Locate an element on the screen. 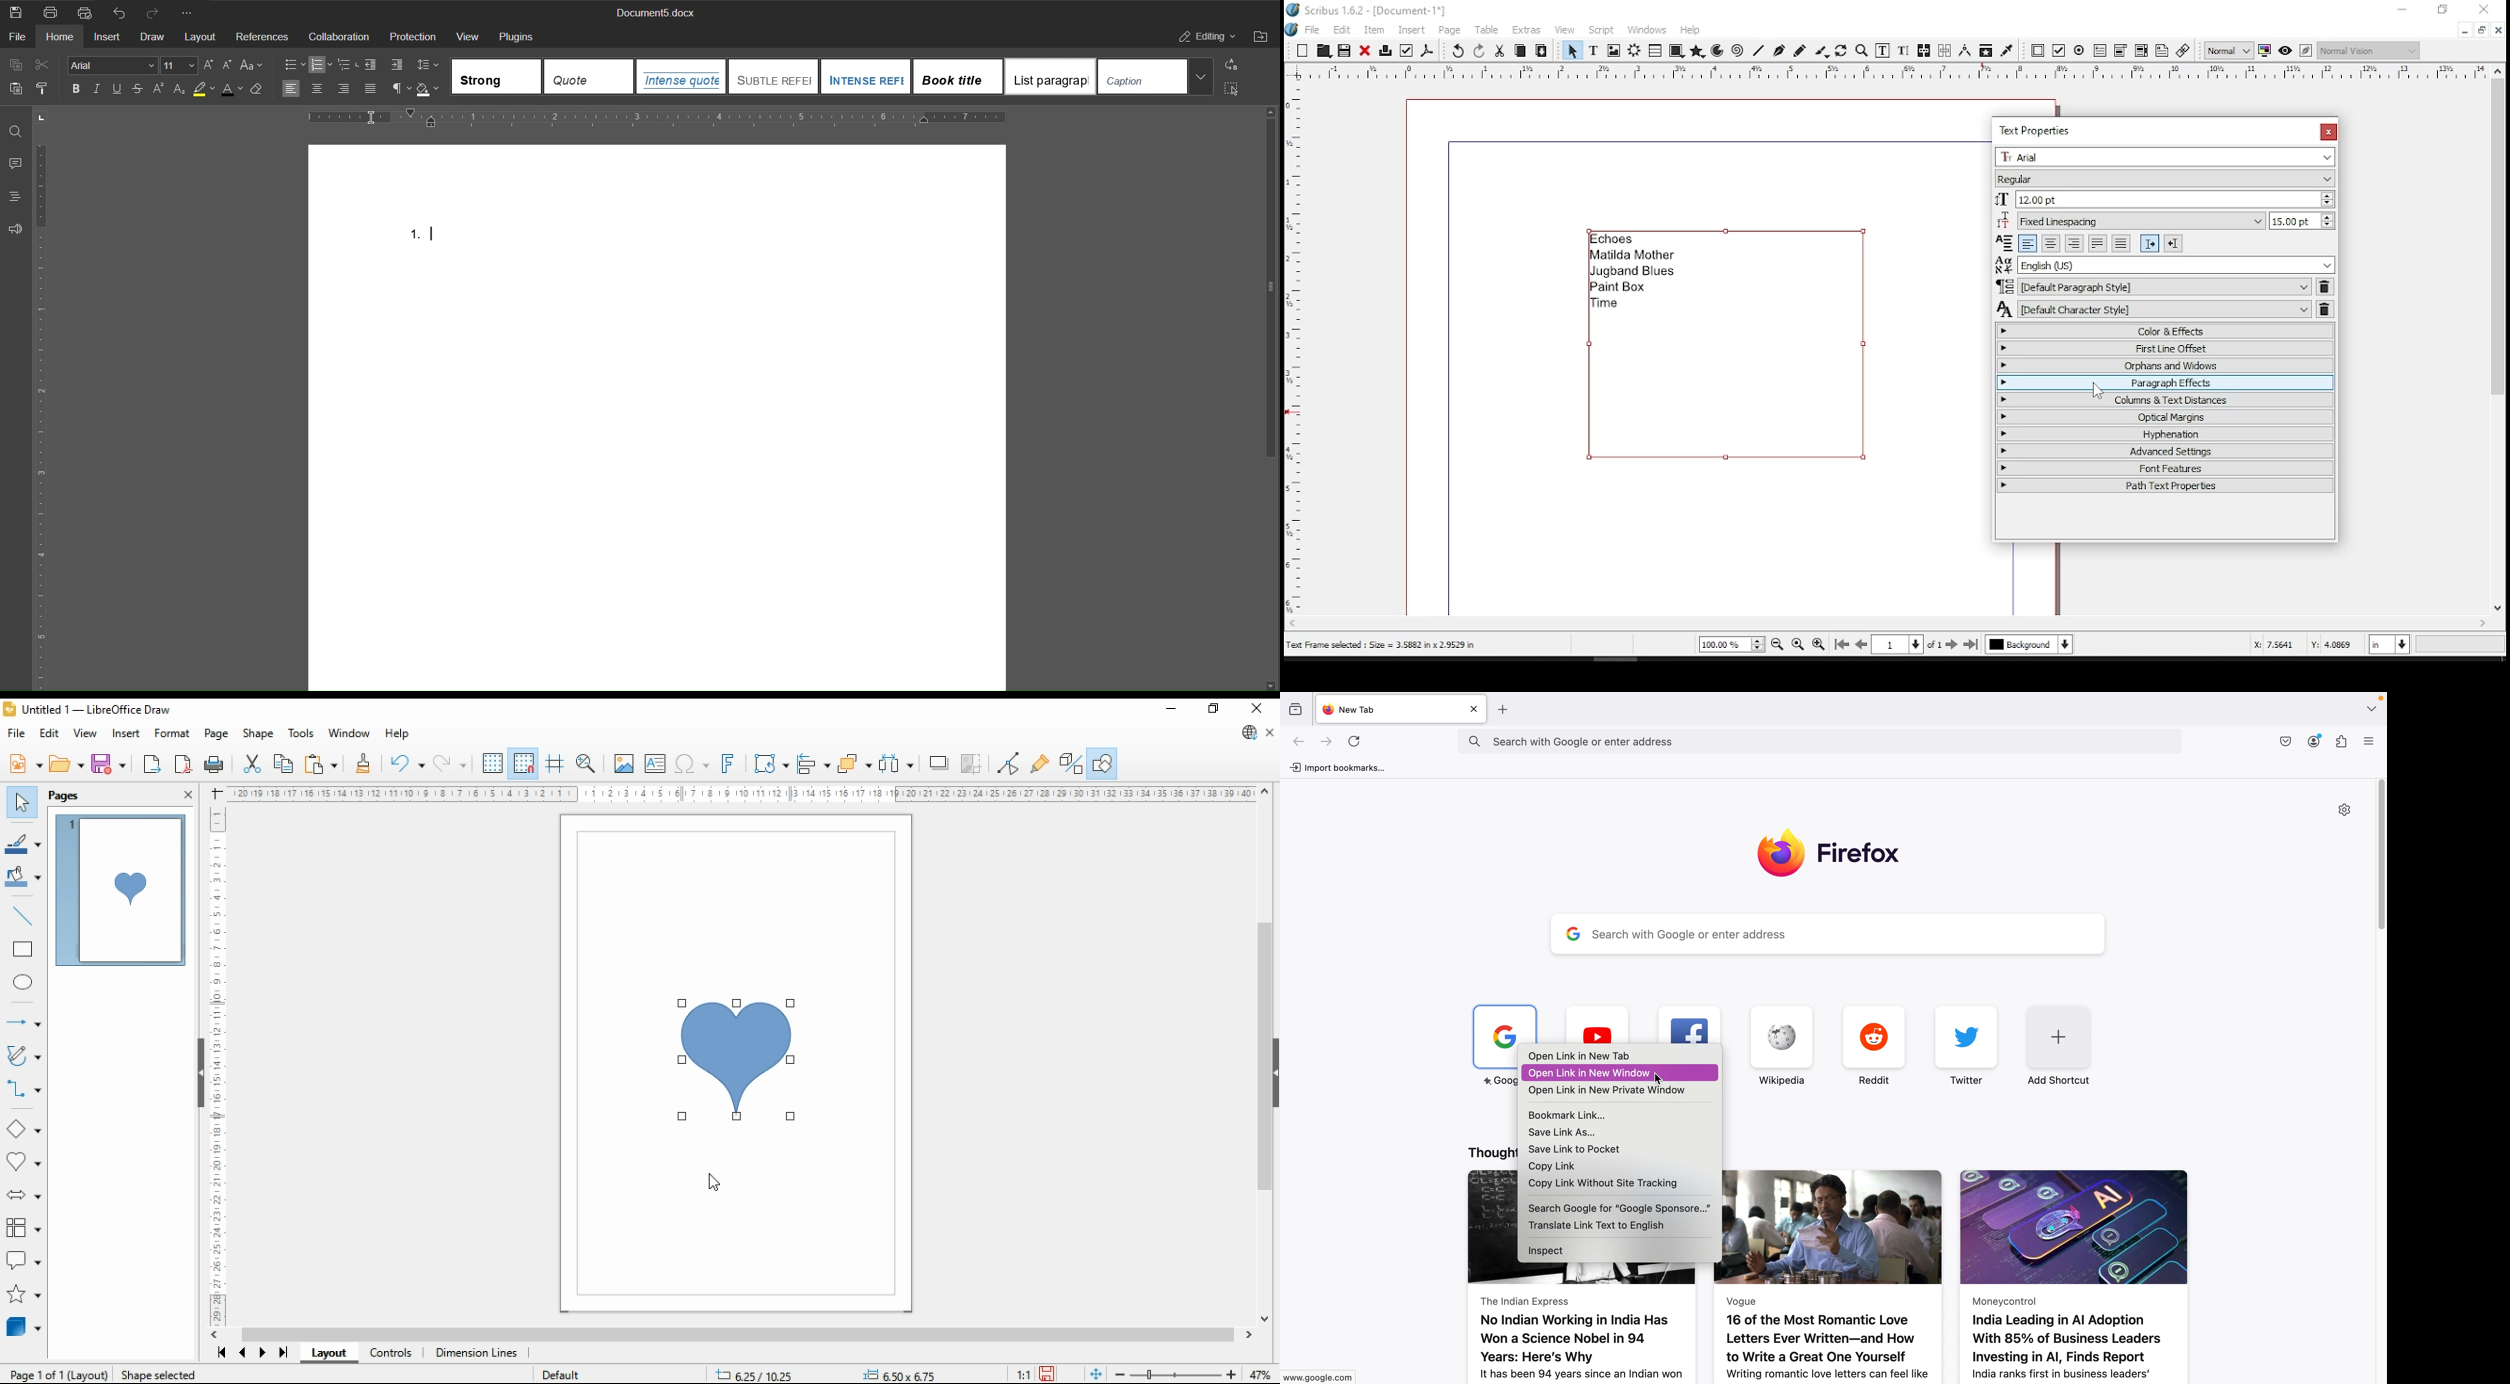  mouse pointer is located at coordinates (719, 1185).